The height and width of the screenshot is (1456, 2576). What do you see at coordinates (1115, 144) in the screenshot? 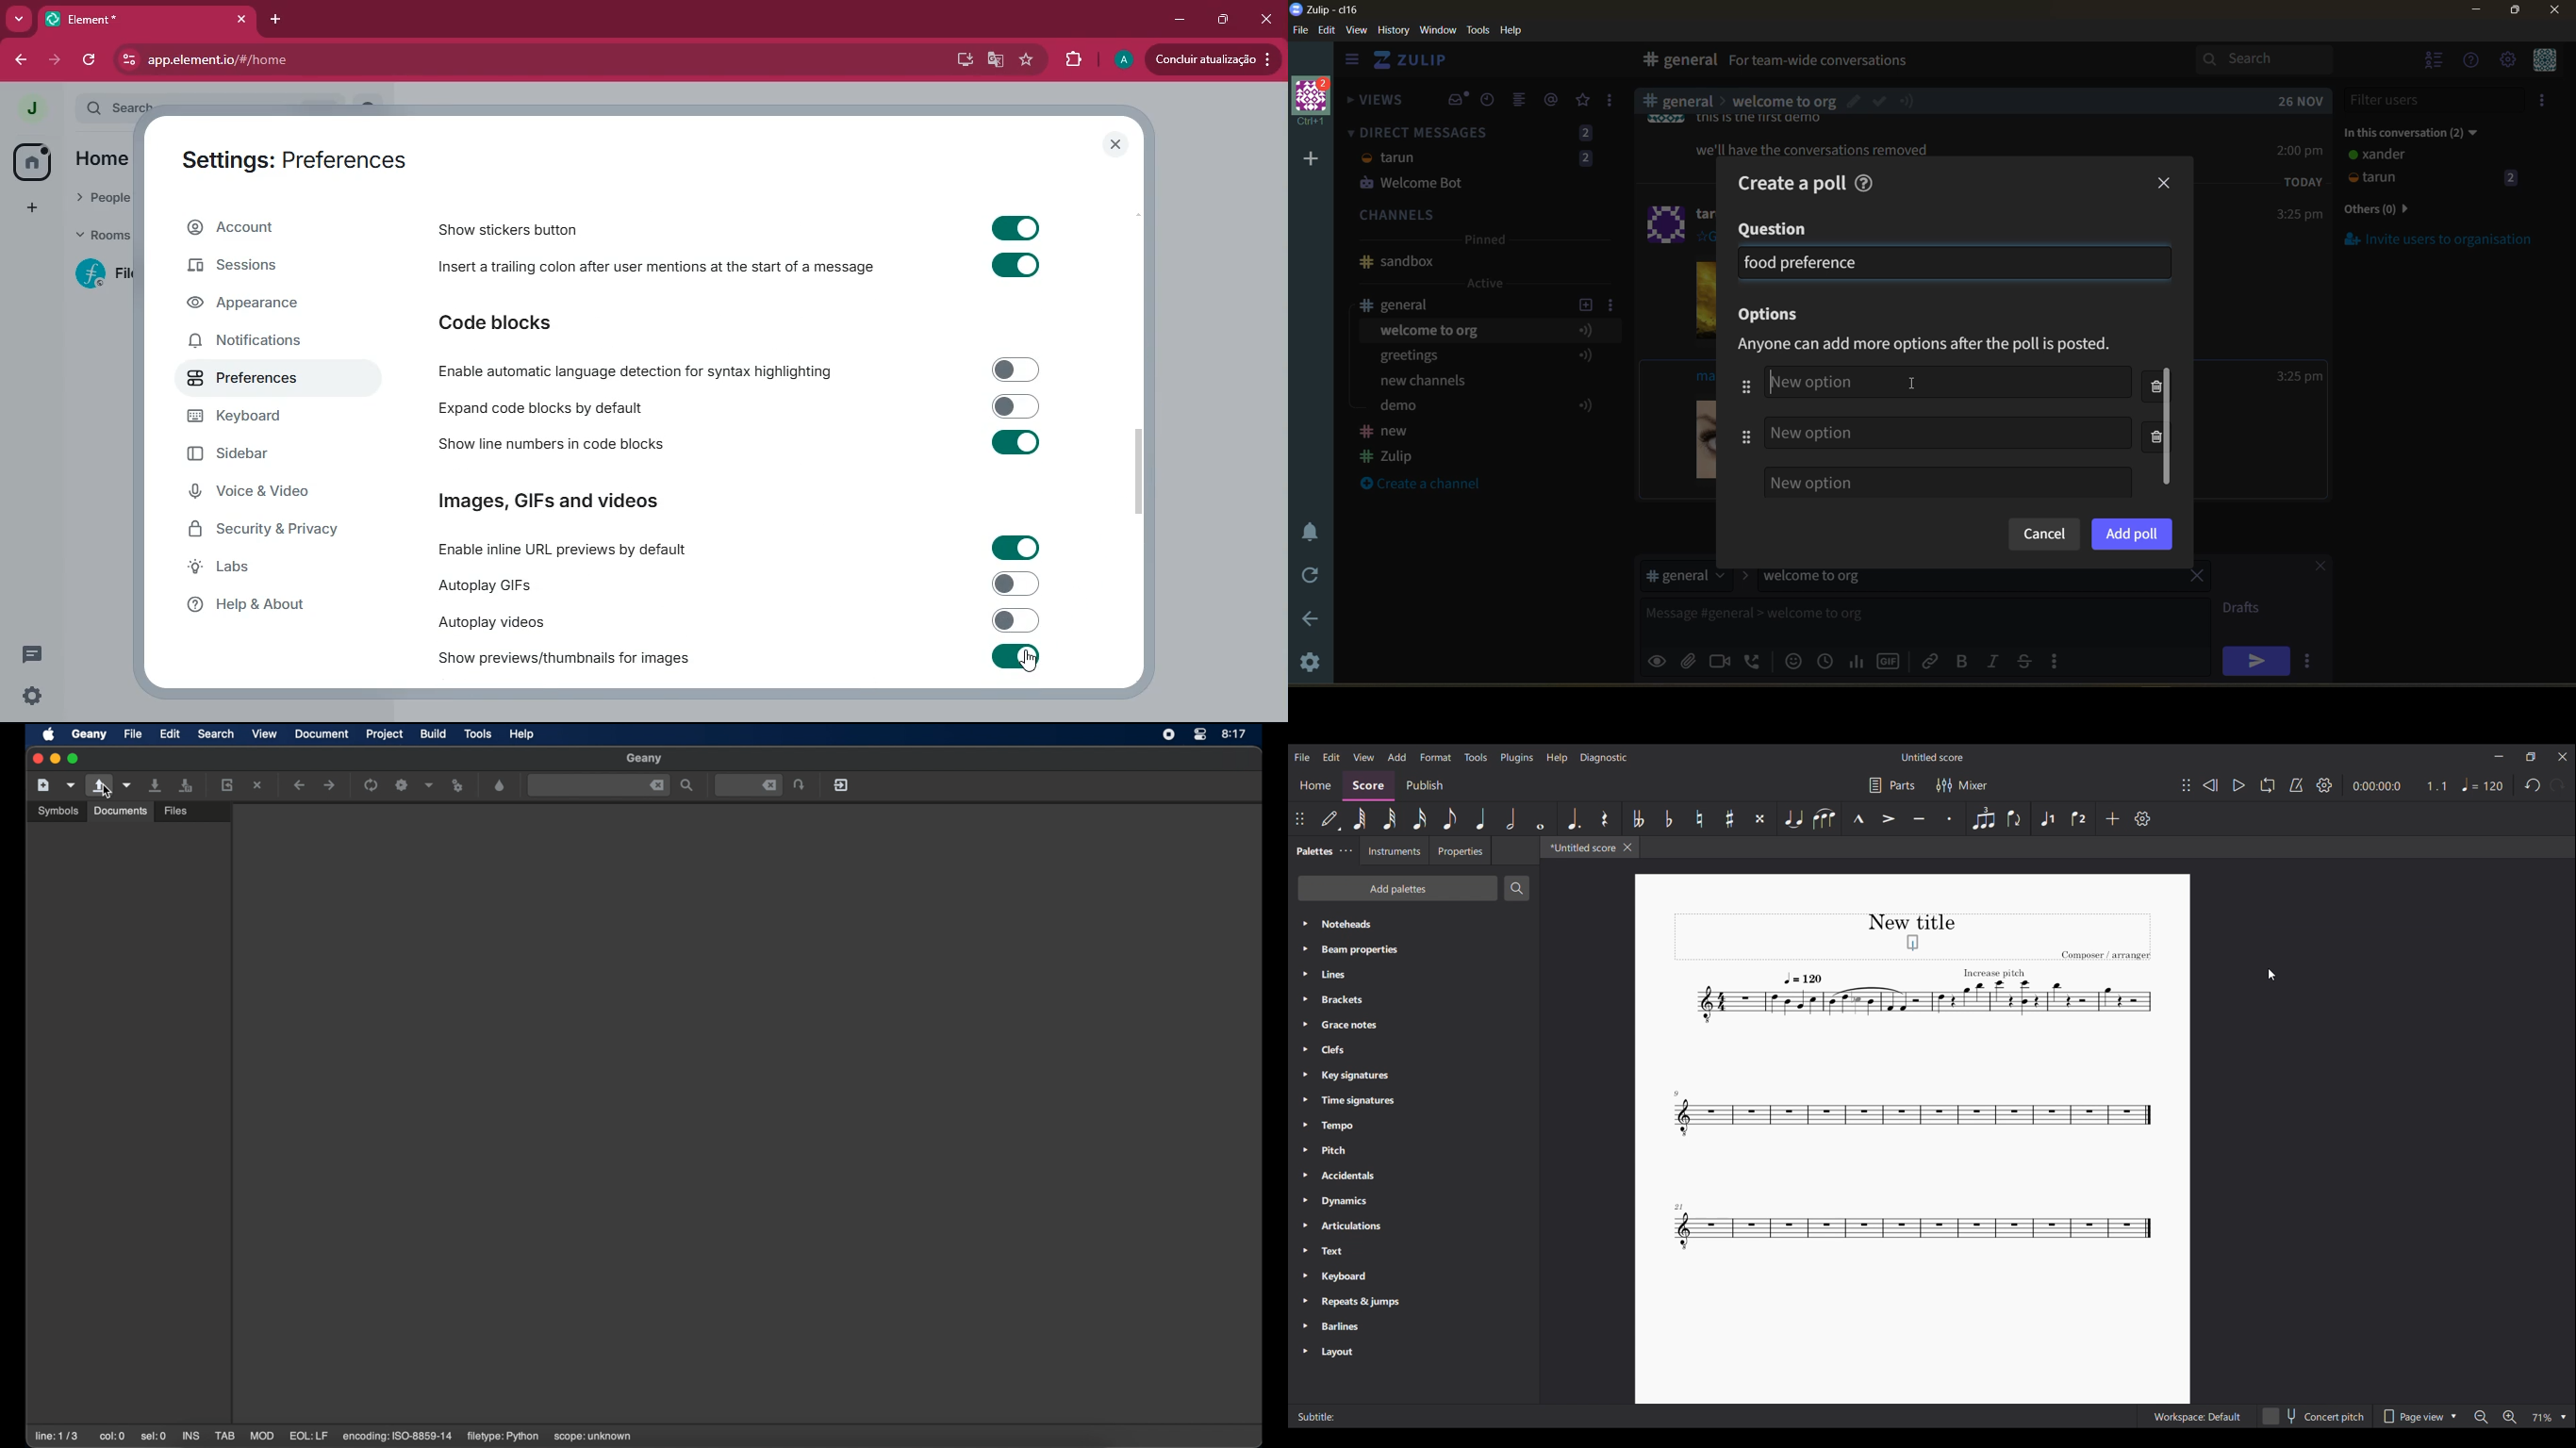
I see `Close` at bounding box center [1115, 144].